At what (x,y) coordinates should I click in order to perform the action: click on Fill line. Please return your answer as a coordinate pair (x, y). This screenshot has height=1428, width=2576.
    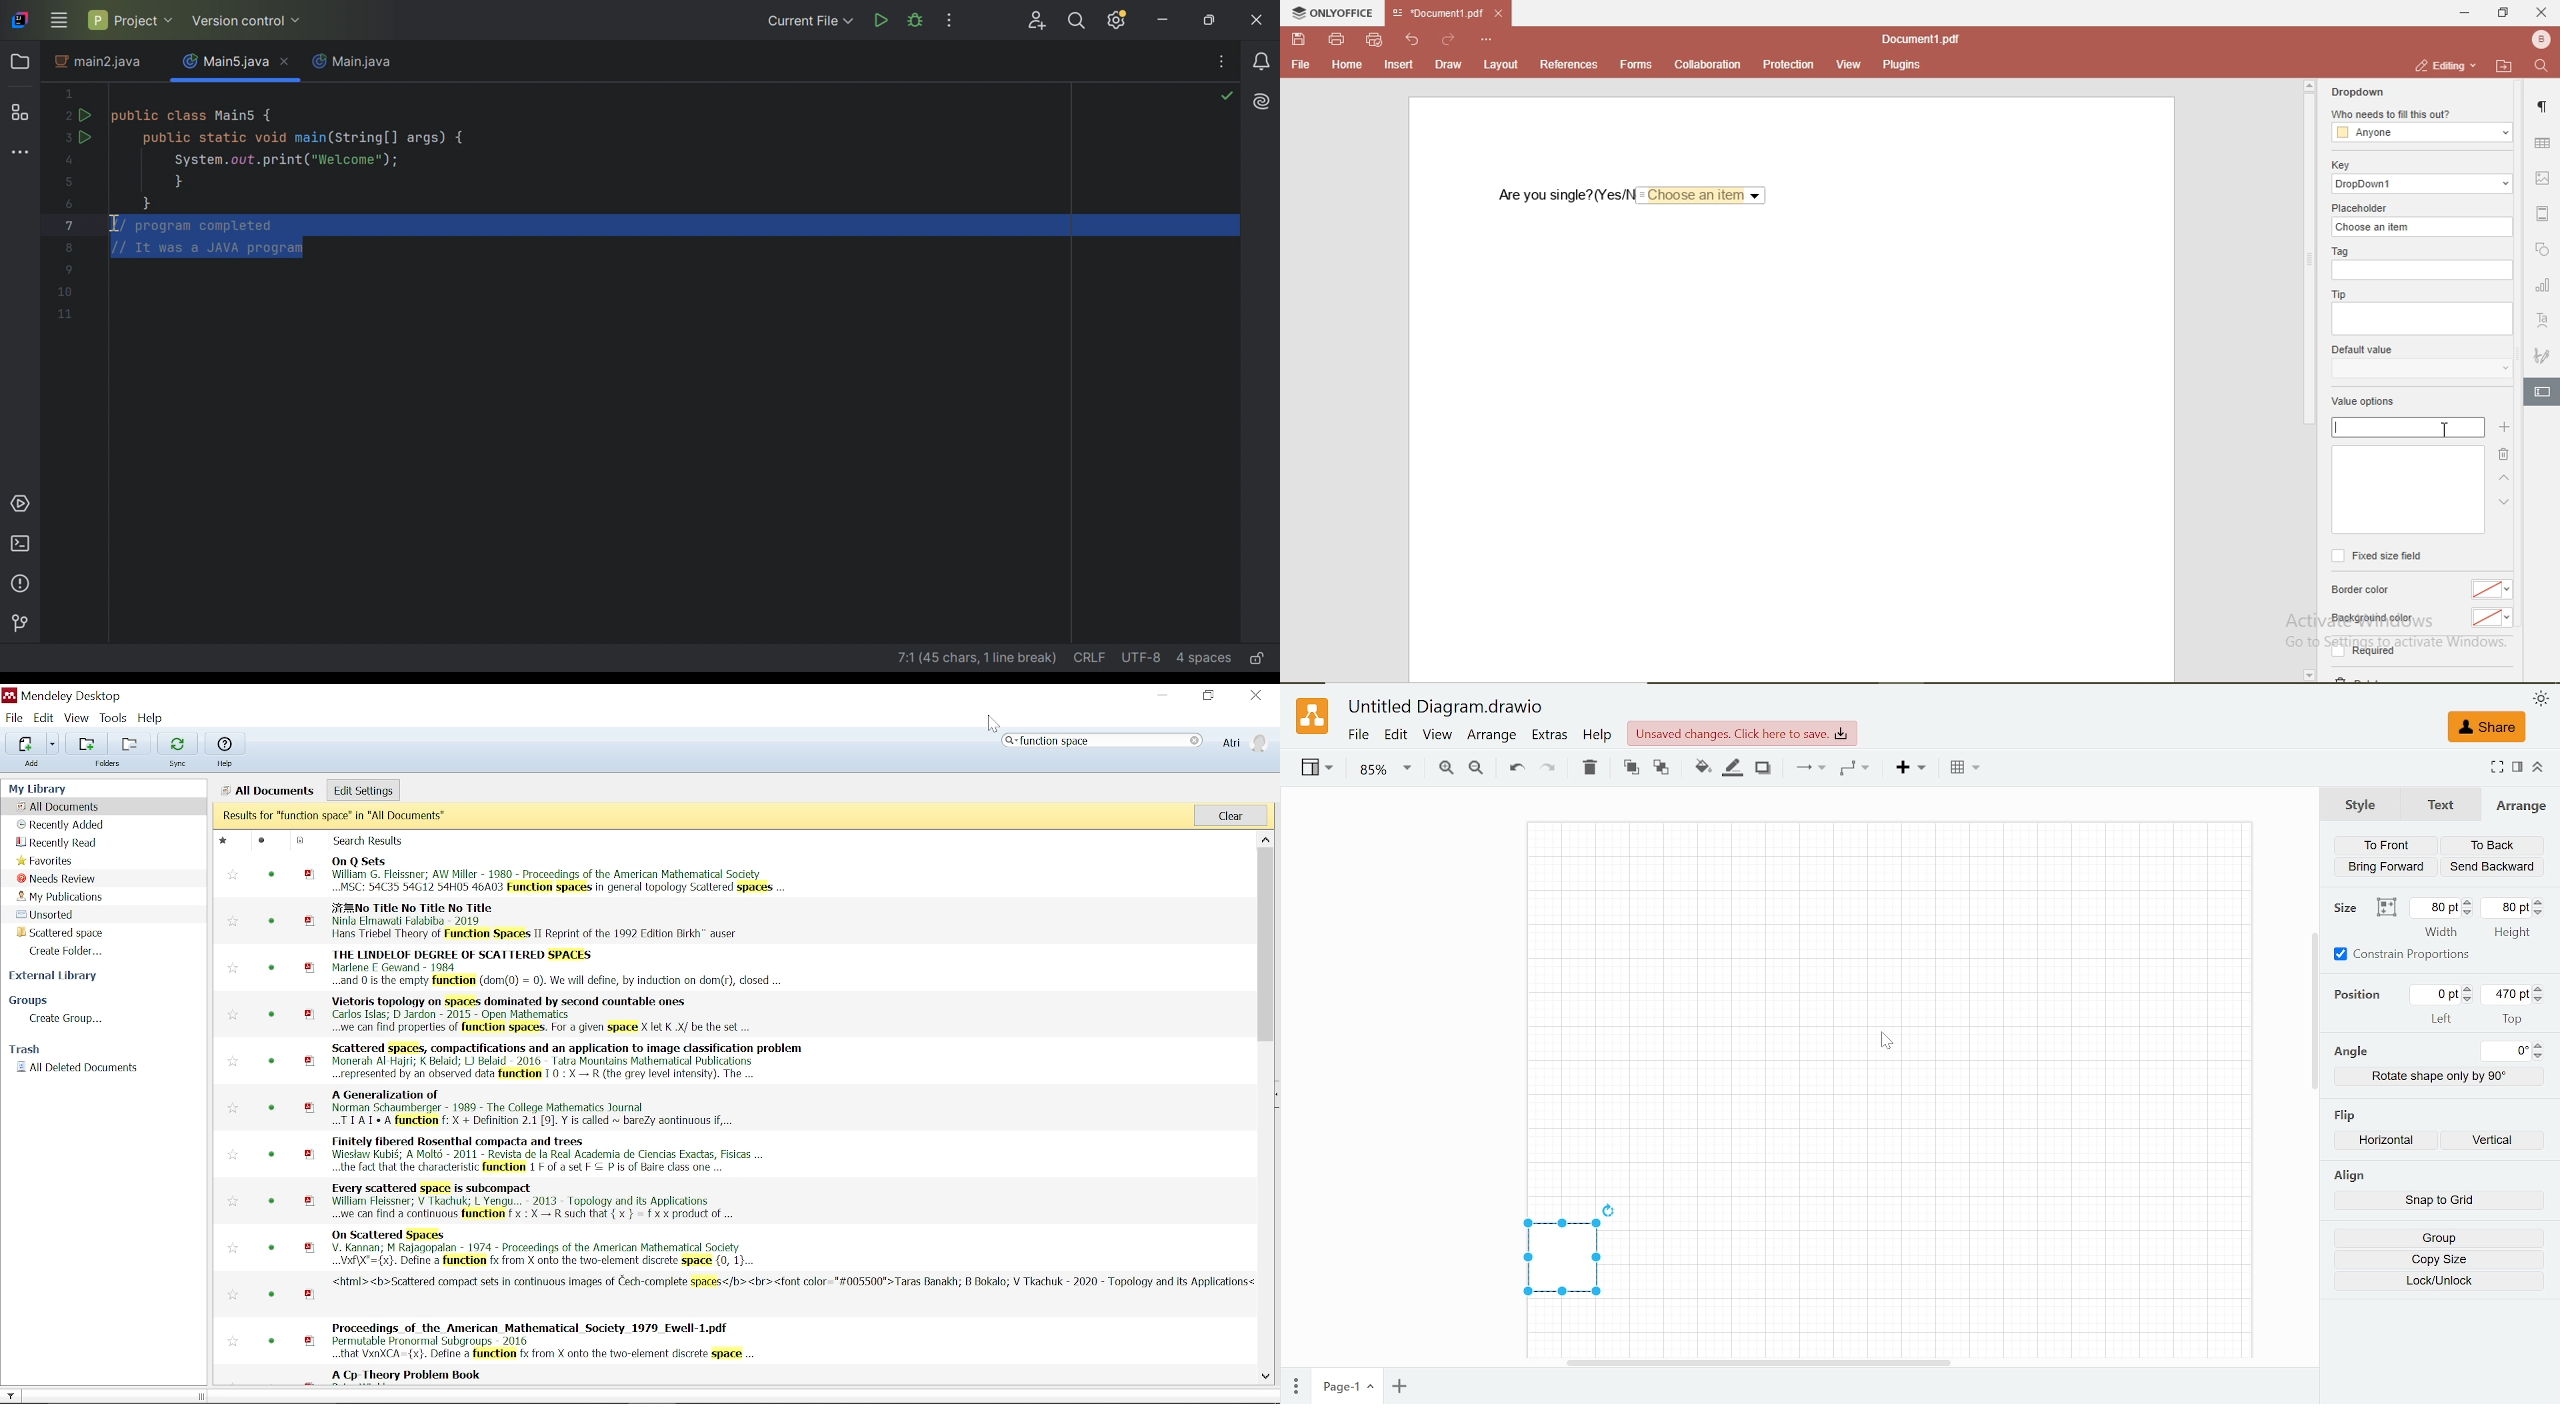
    Looking at the image, I should click on (1734, 768).